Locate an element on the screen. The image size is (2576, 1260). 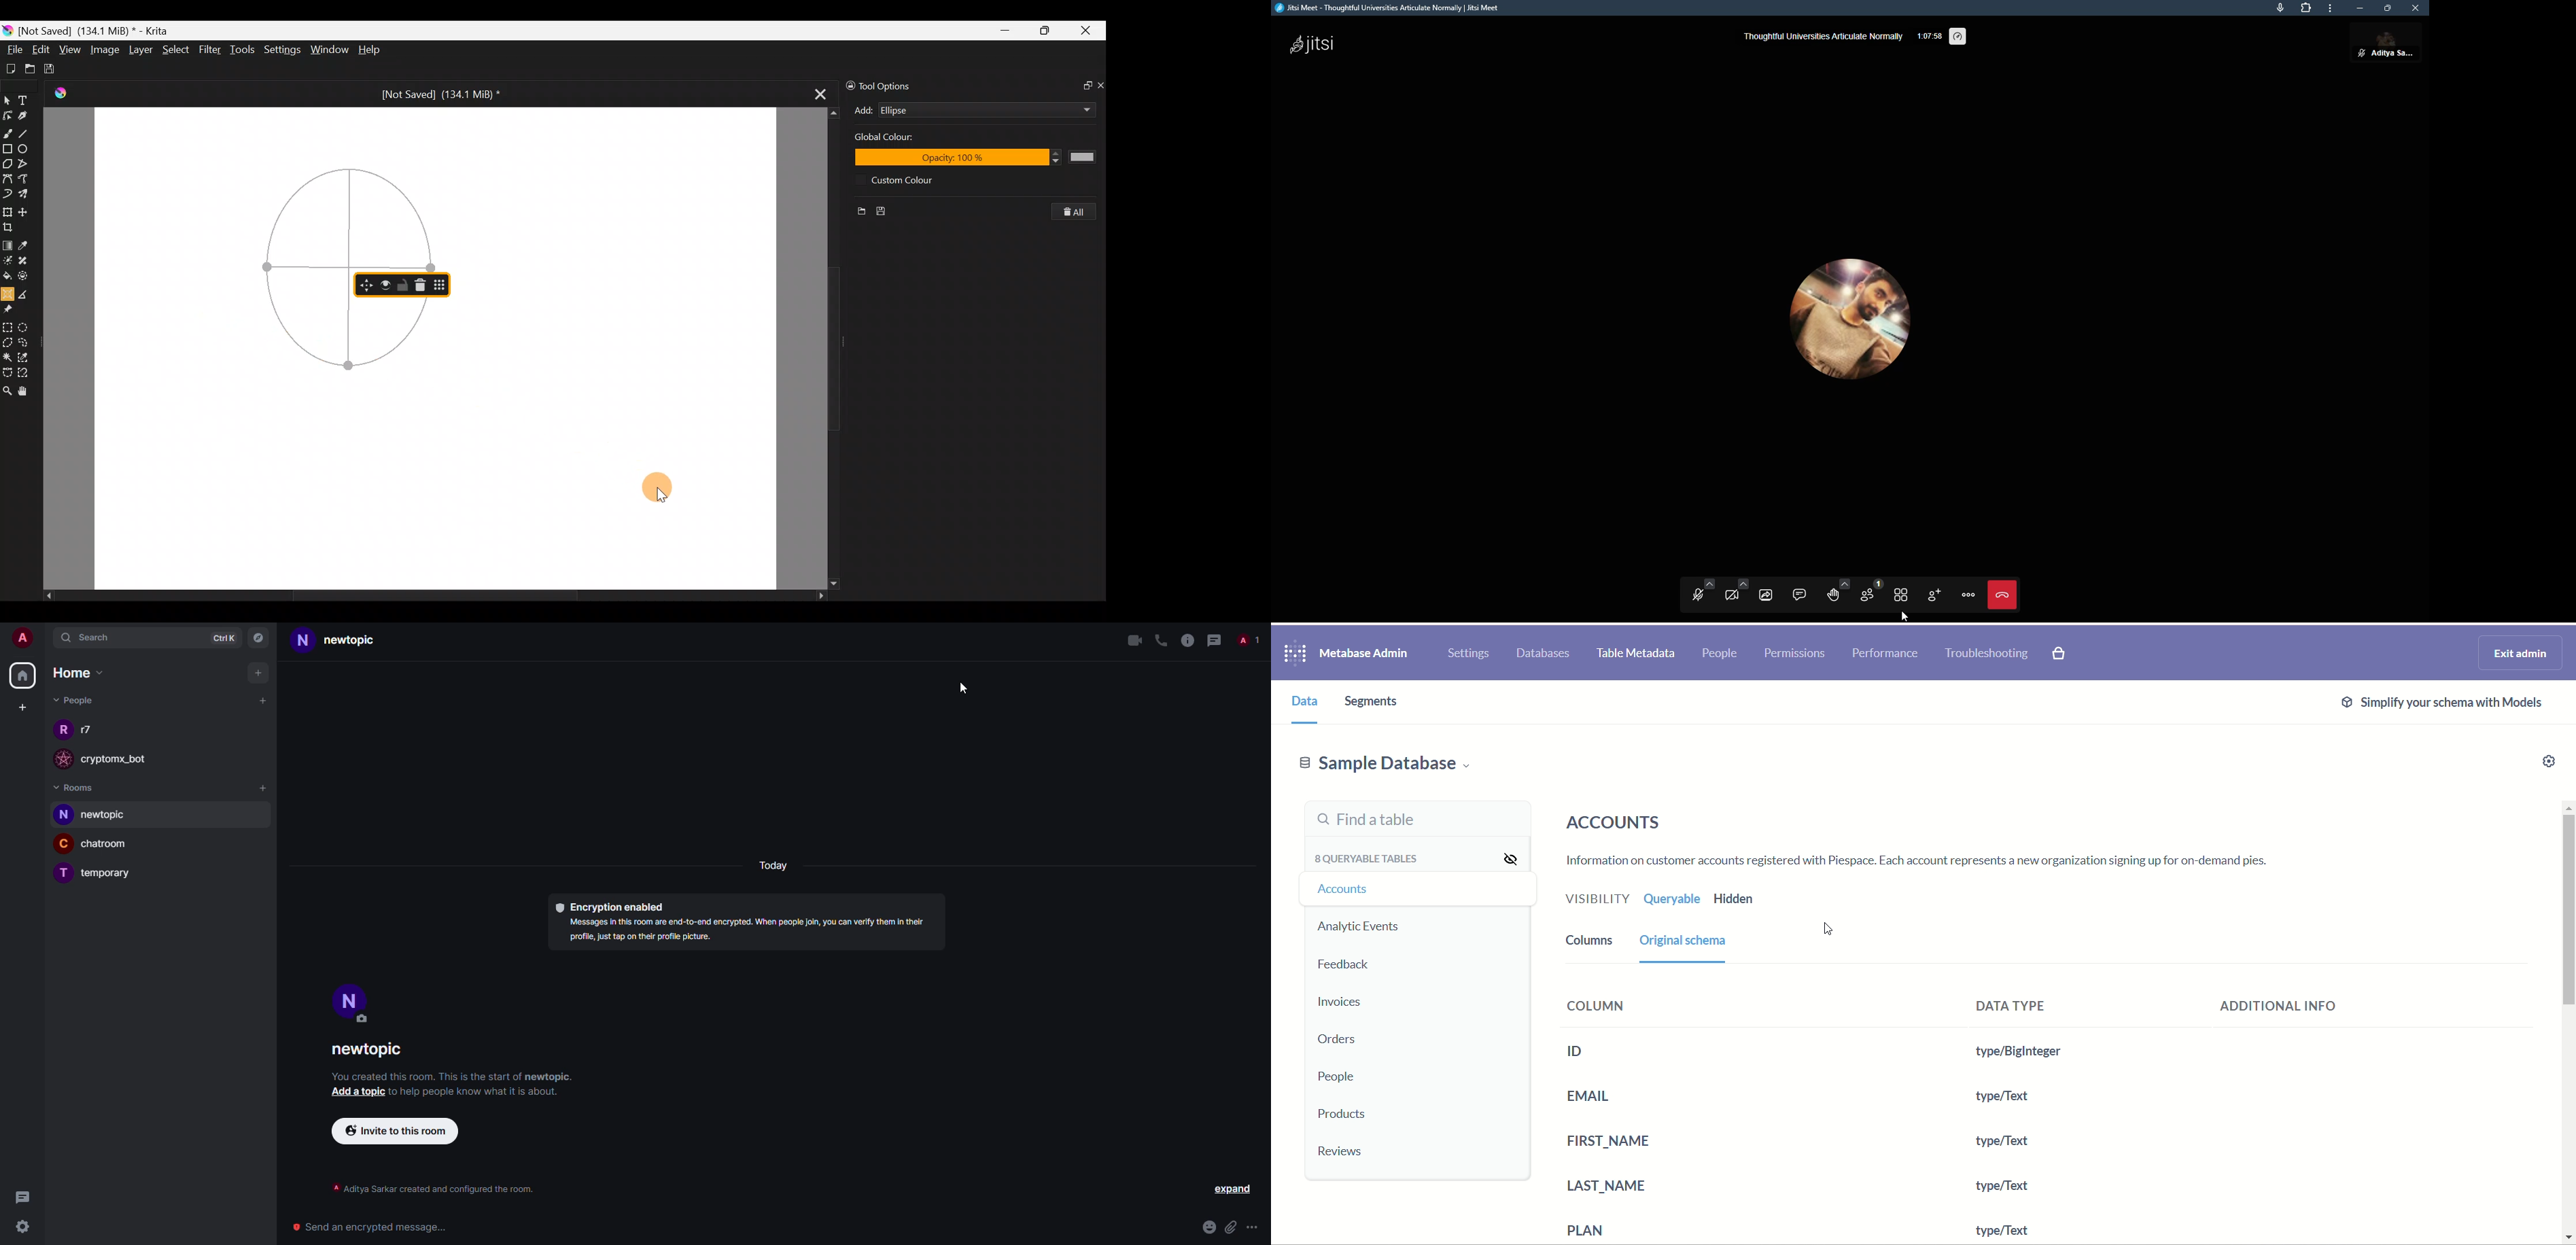
find a table is located at coordinates (1419, 819).